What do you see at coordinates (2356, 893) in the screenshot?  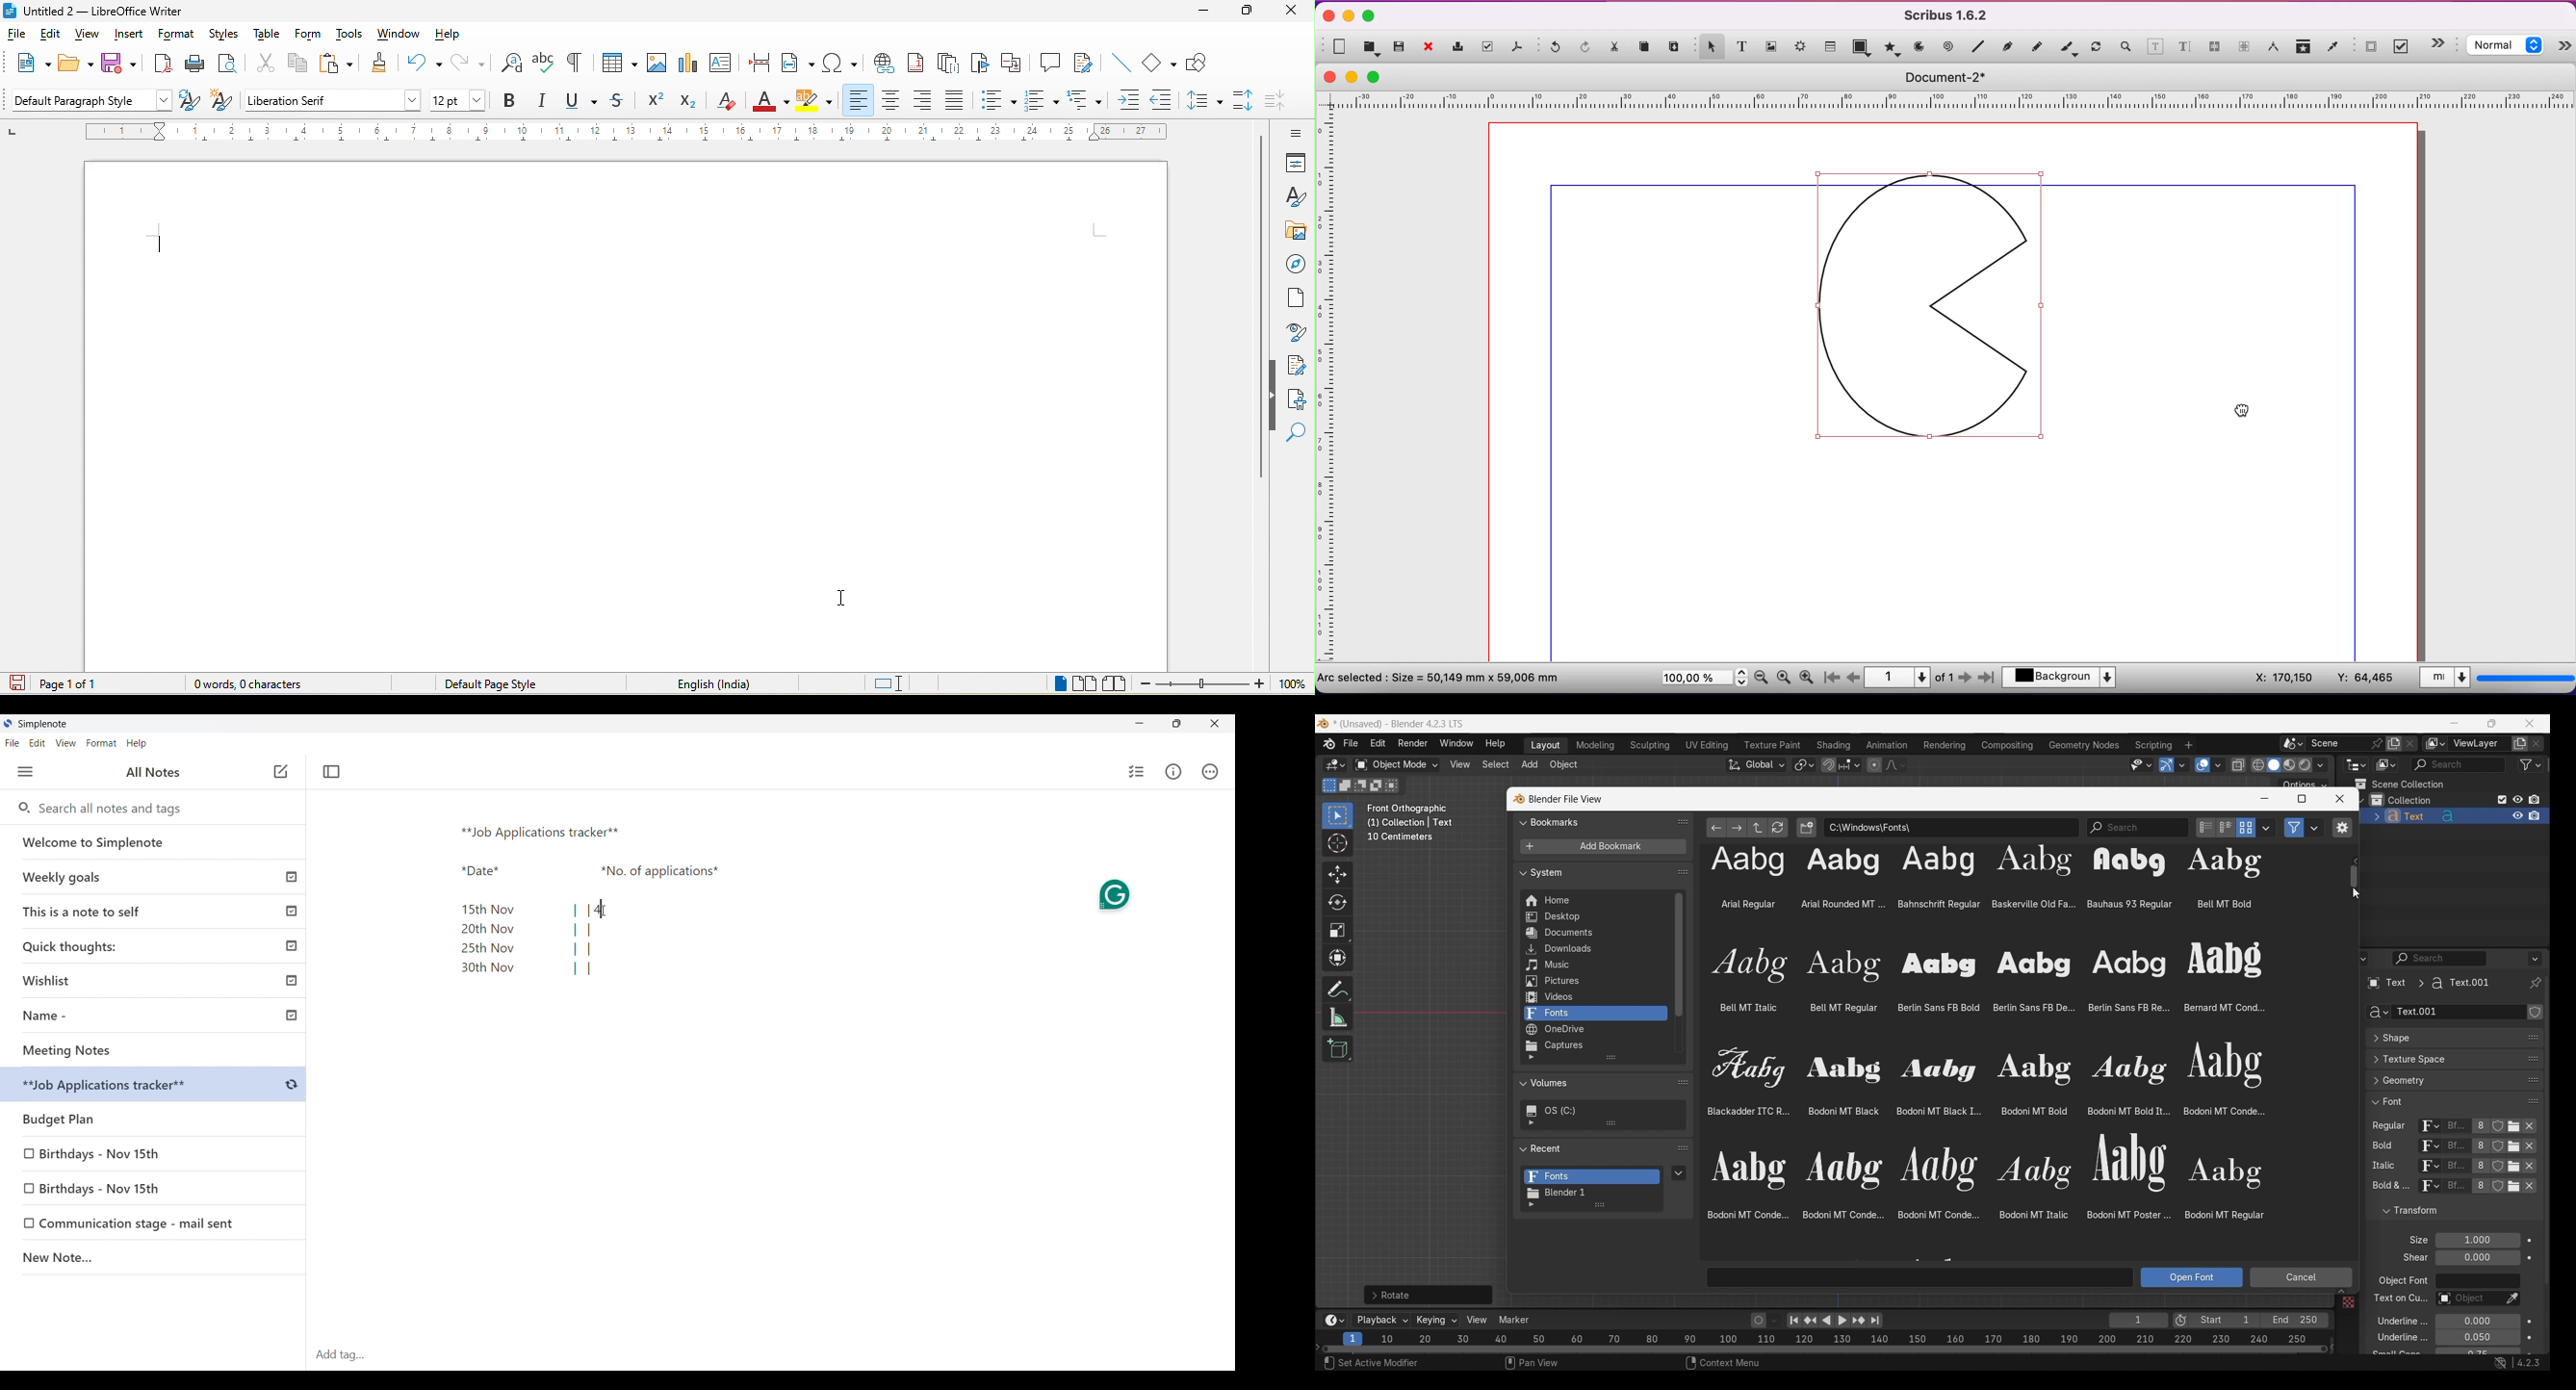 I see `Cursor unselecting vertical slide bar` at bounding box center [2356, 893].